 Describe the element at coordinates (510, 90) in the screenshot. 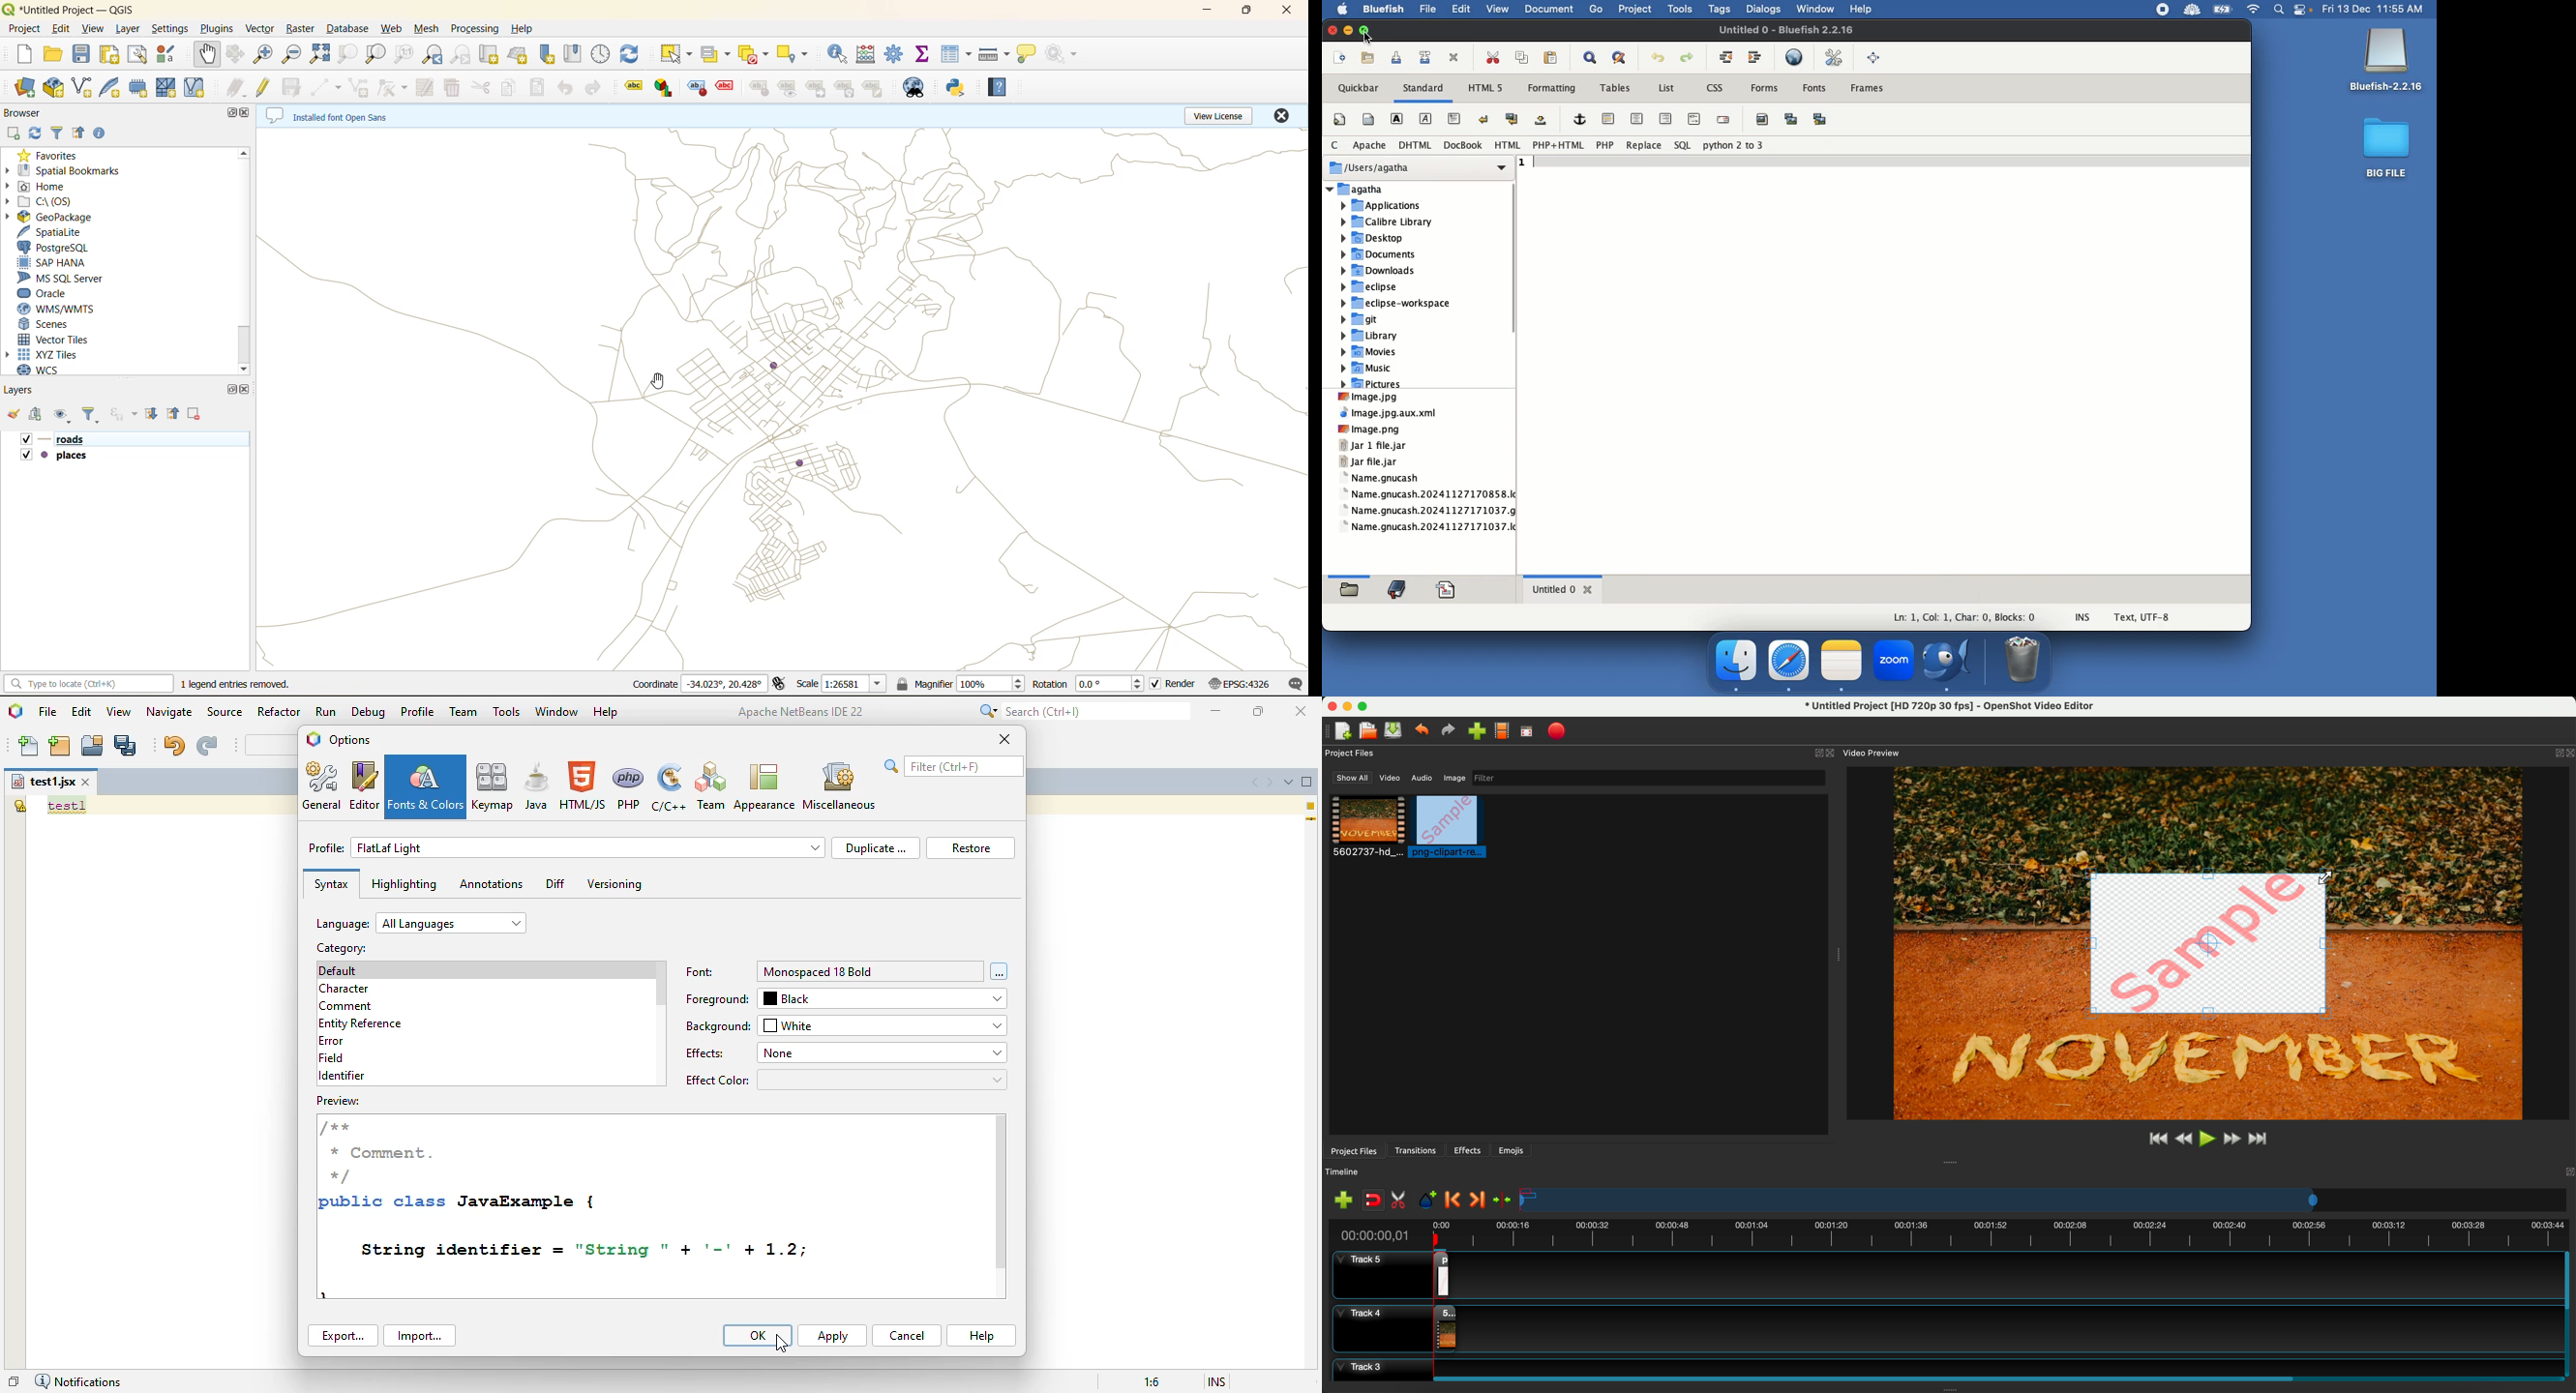

I see `copy` at that location.